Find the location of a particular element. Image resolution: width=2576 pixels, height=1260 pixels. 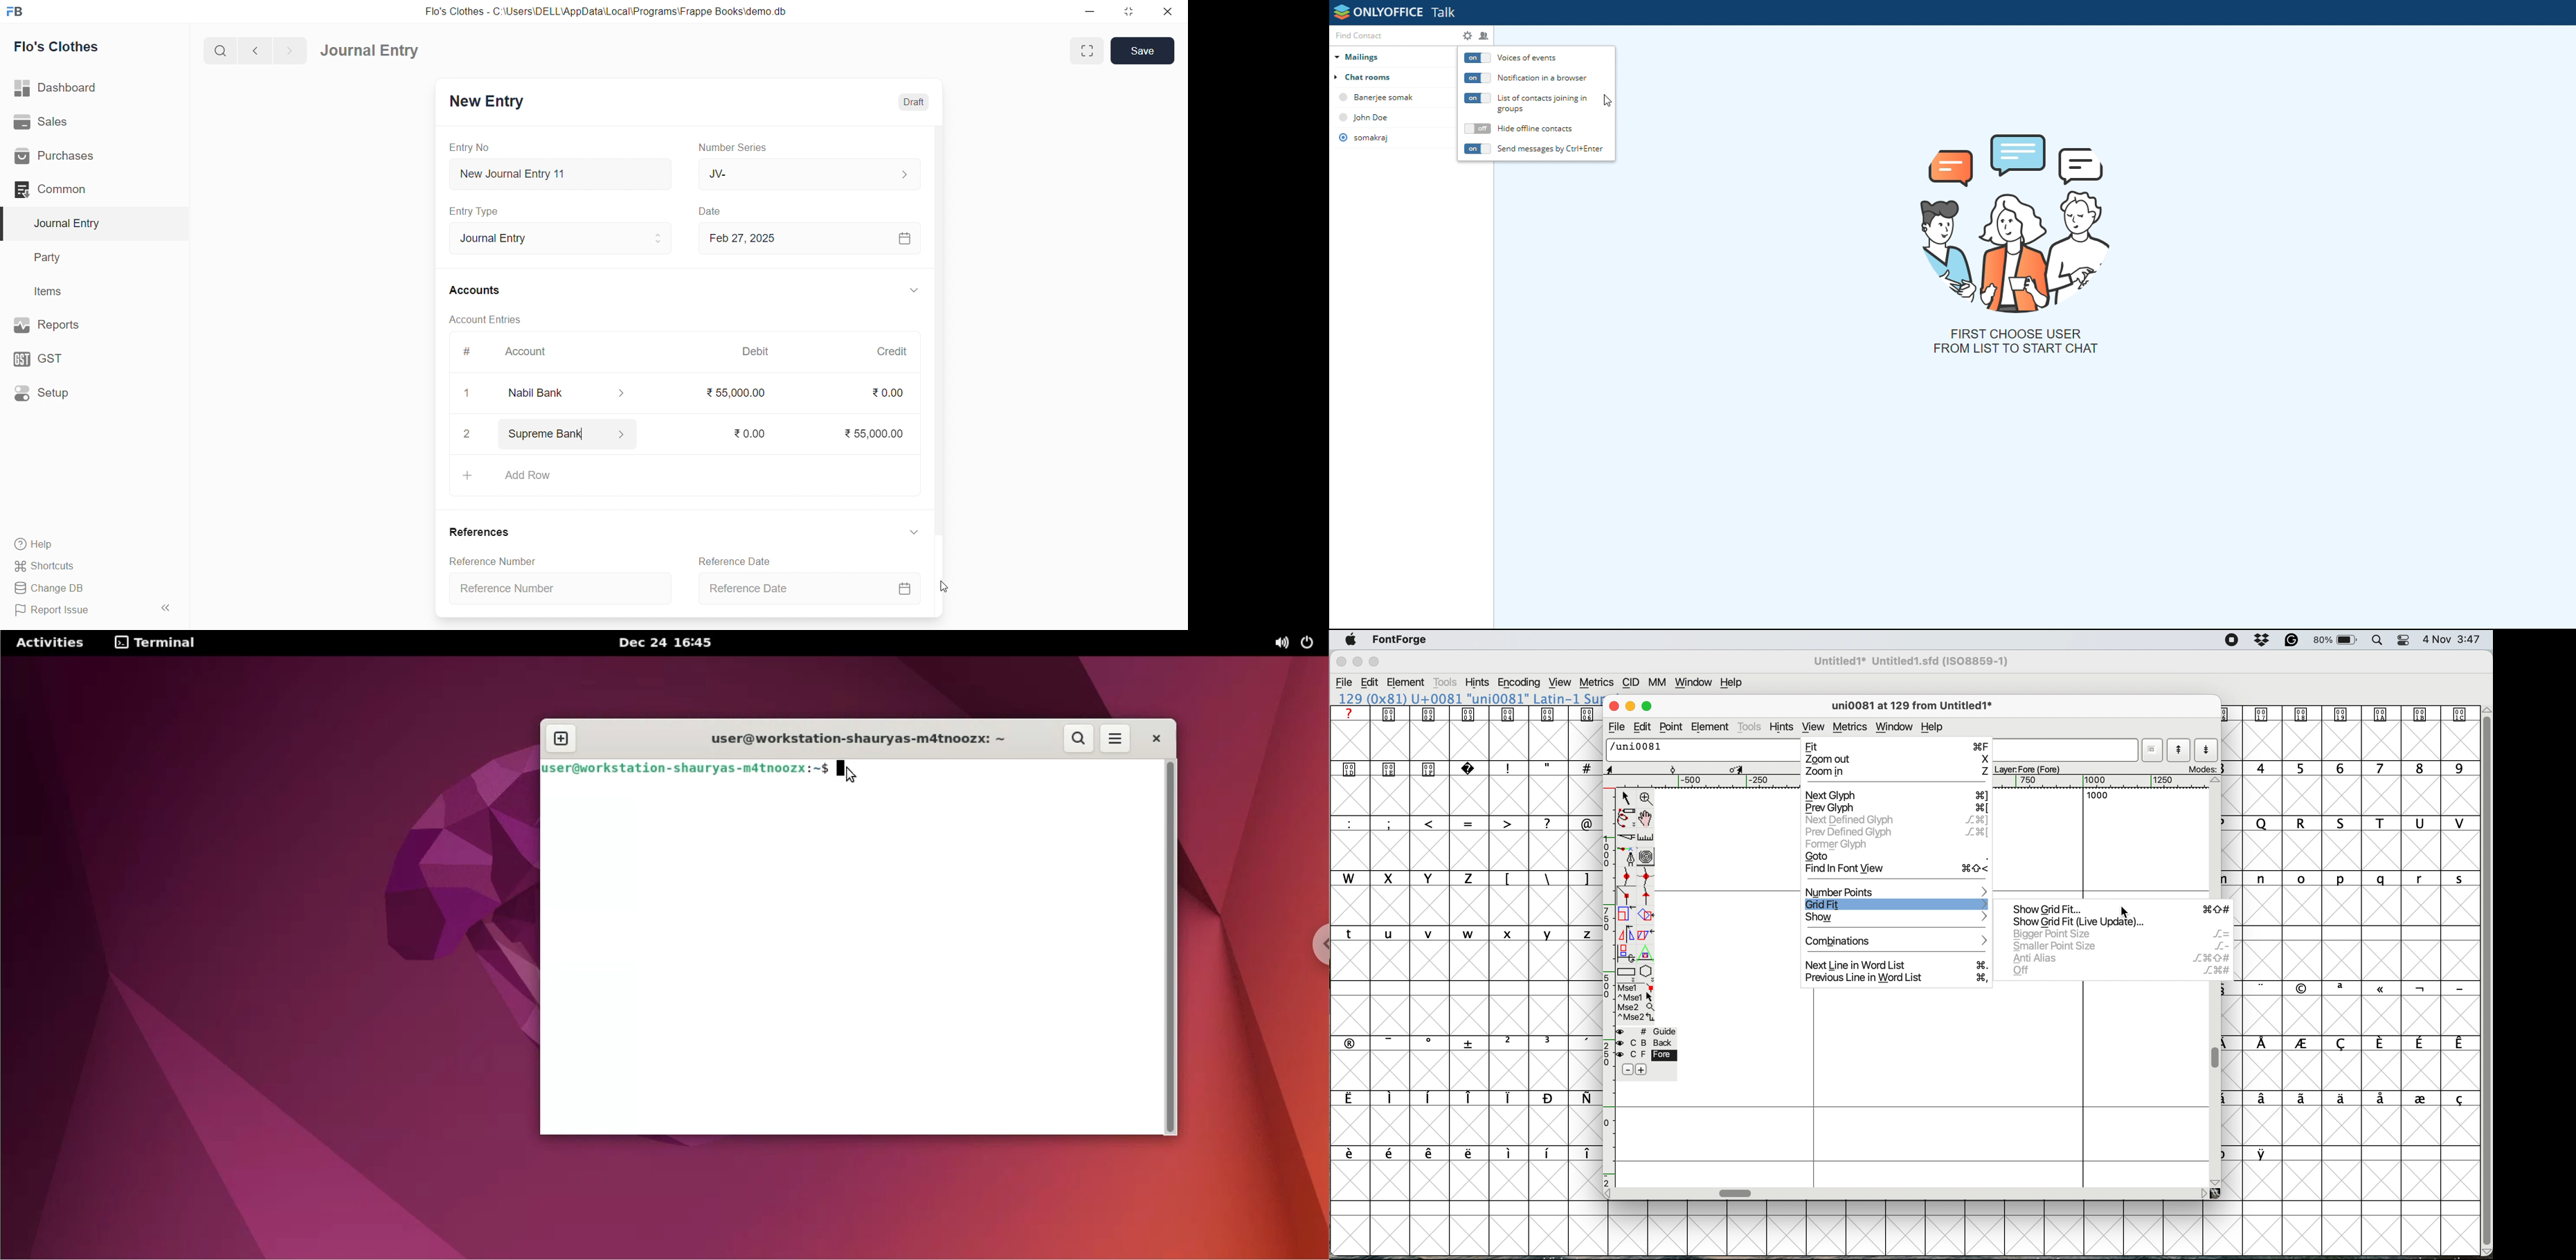

selected is located at coordinates (7, 223).